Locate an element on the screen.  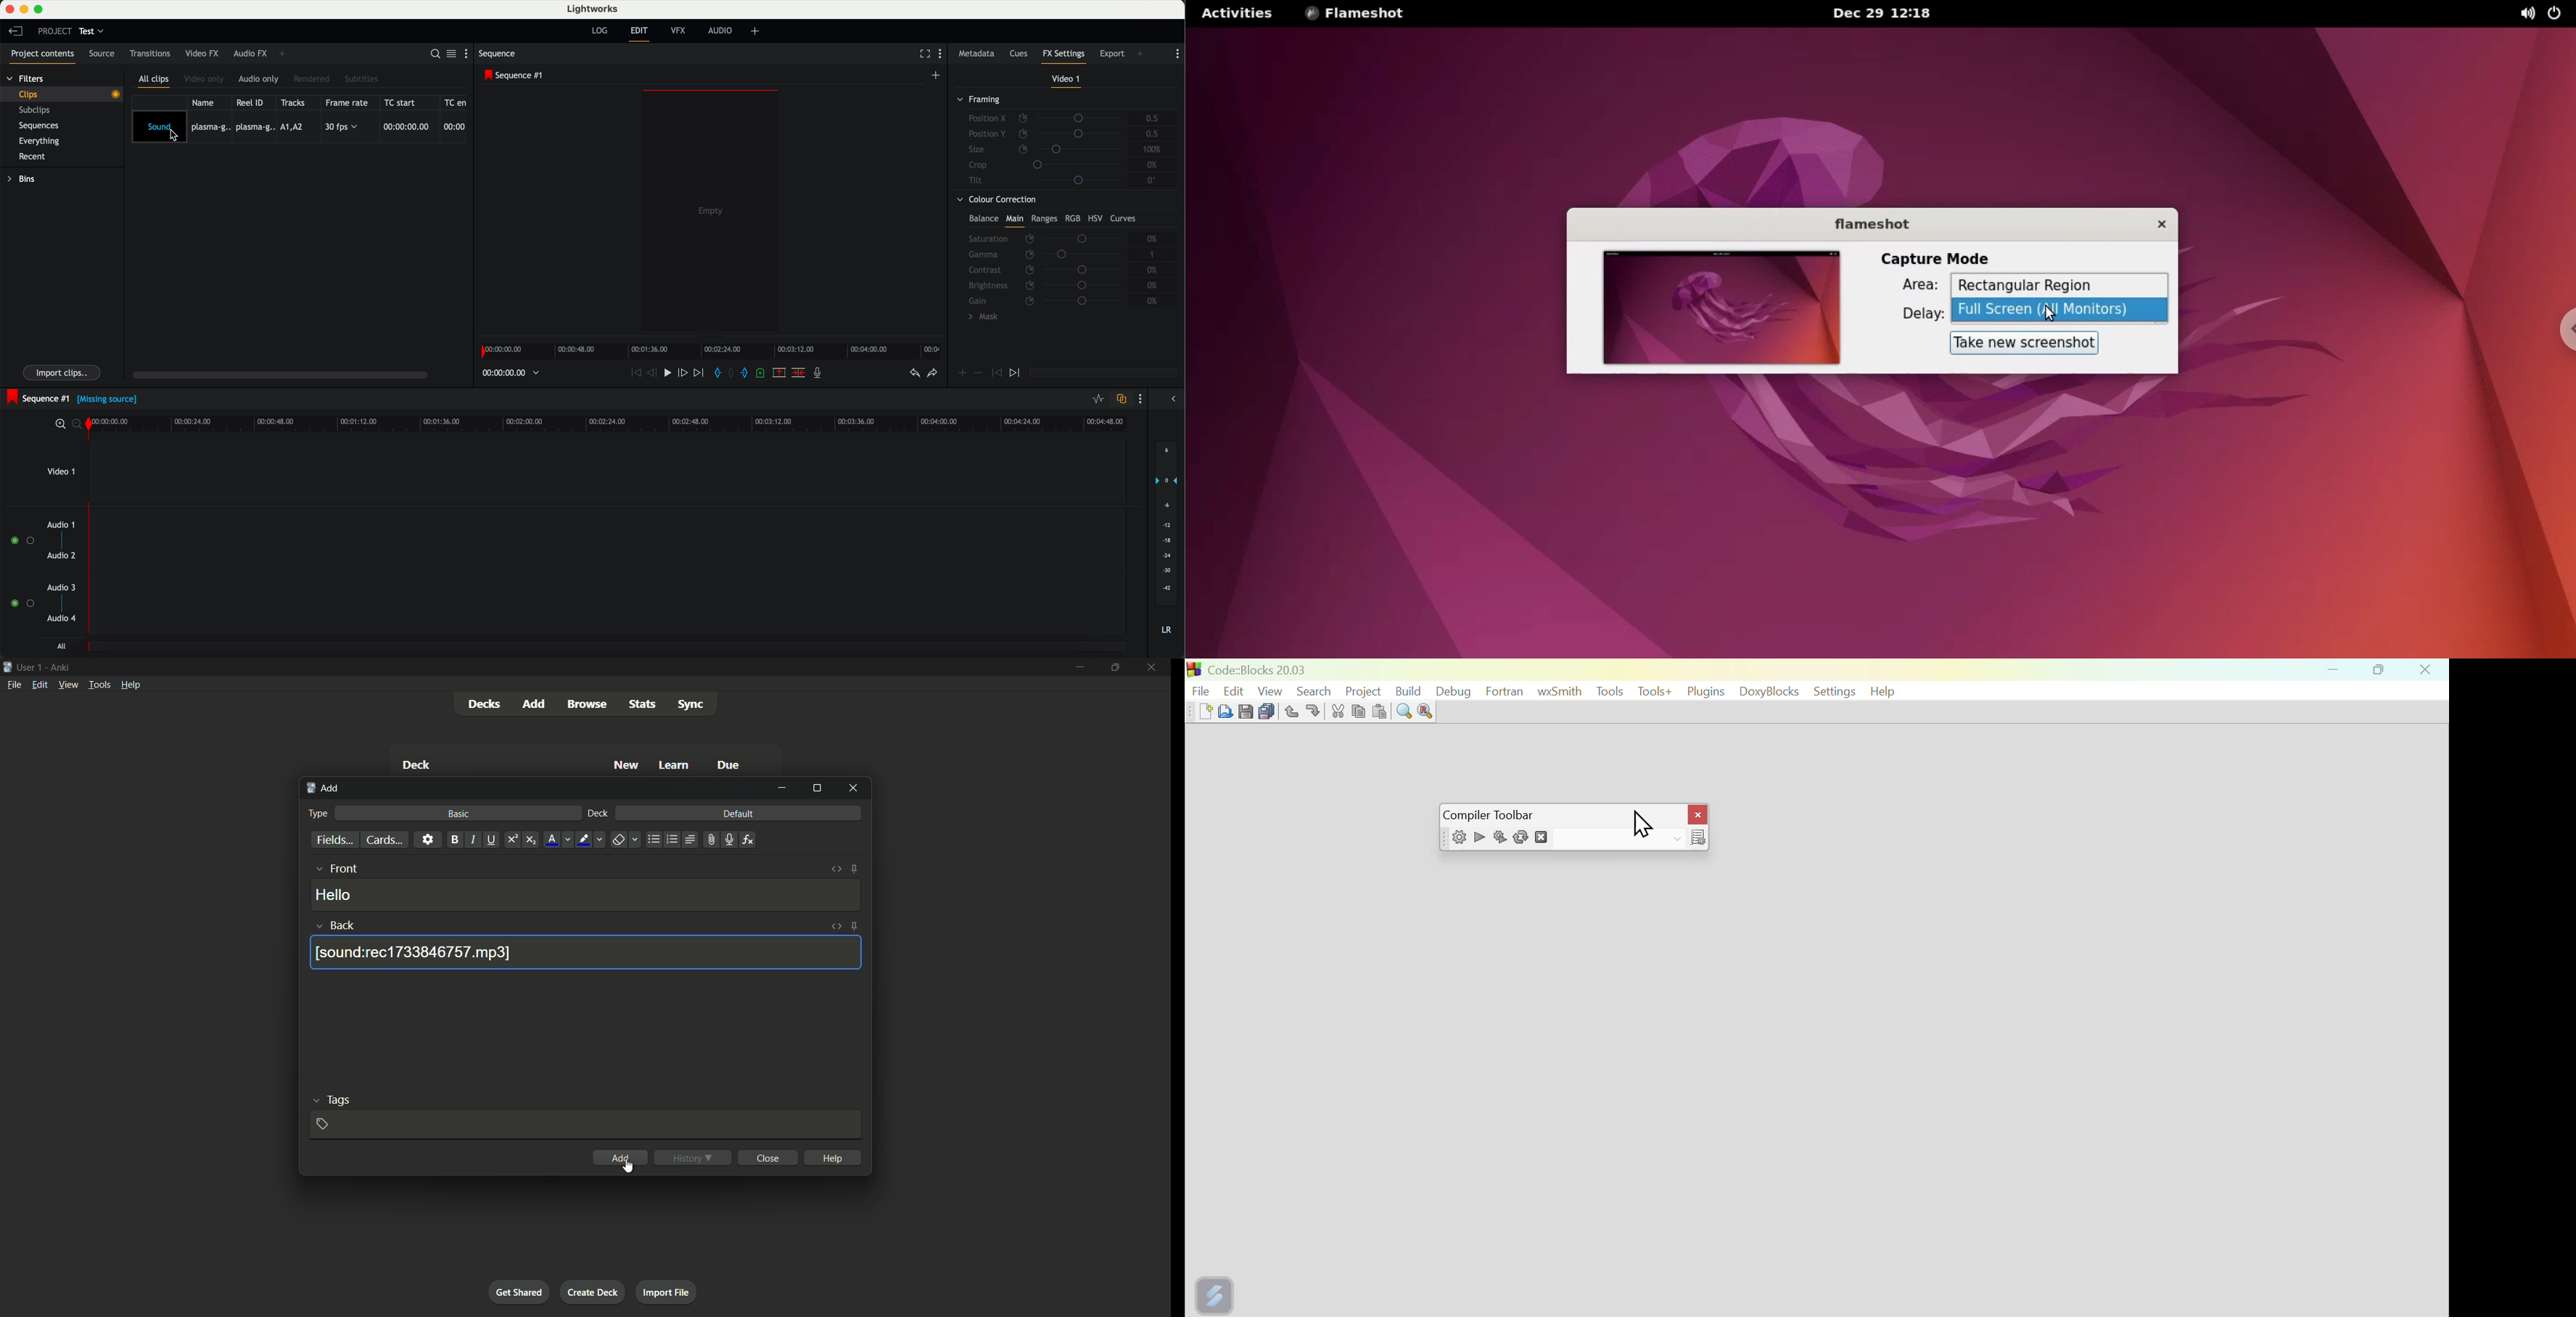
More information is located at coordinates (1695, 838).